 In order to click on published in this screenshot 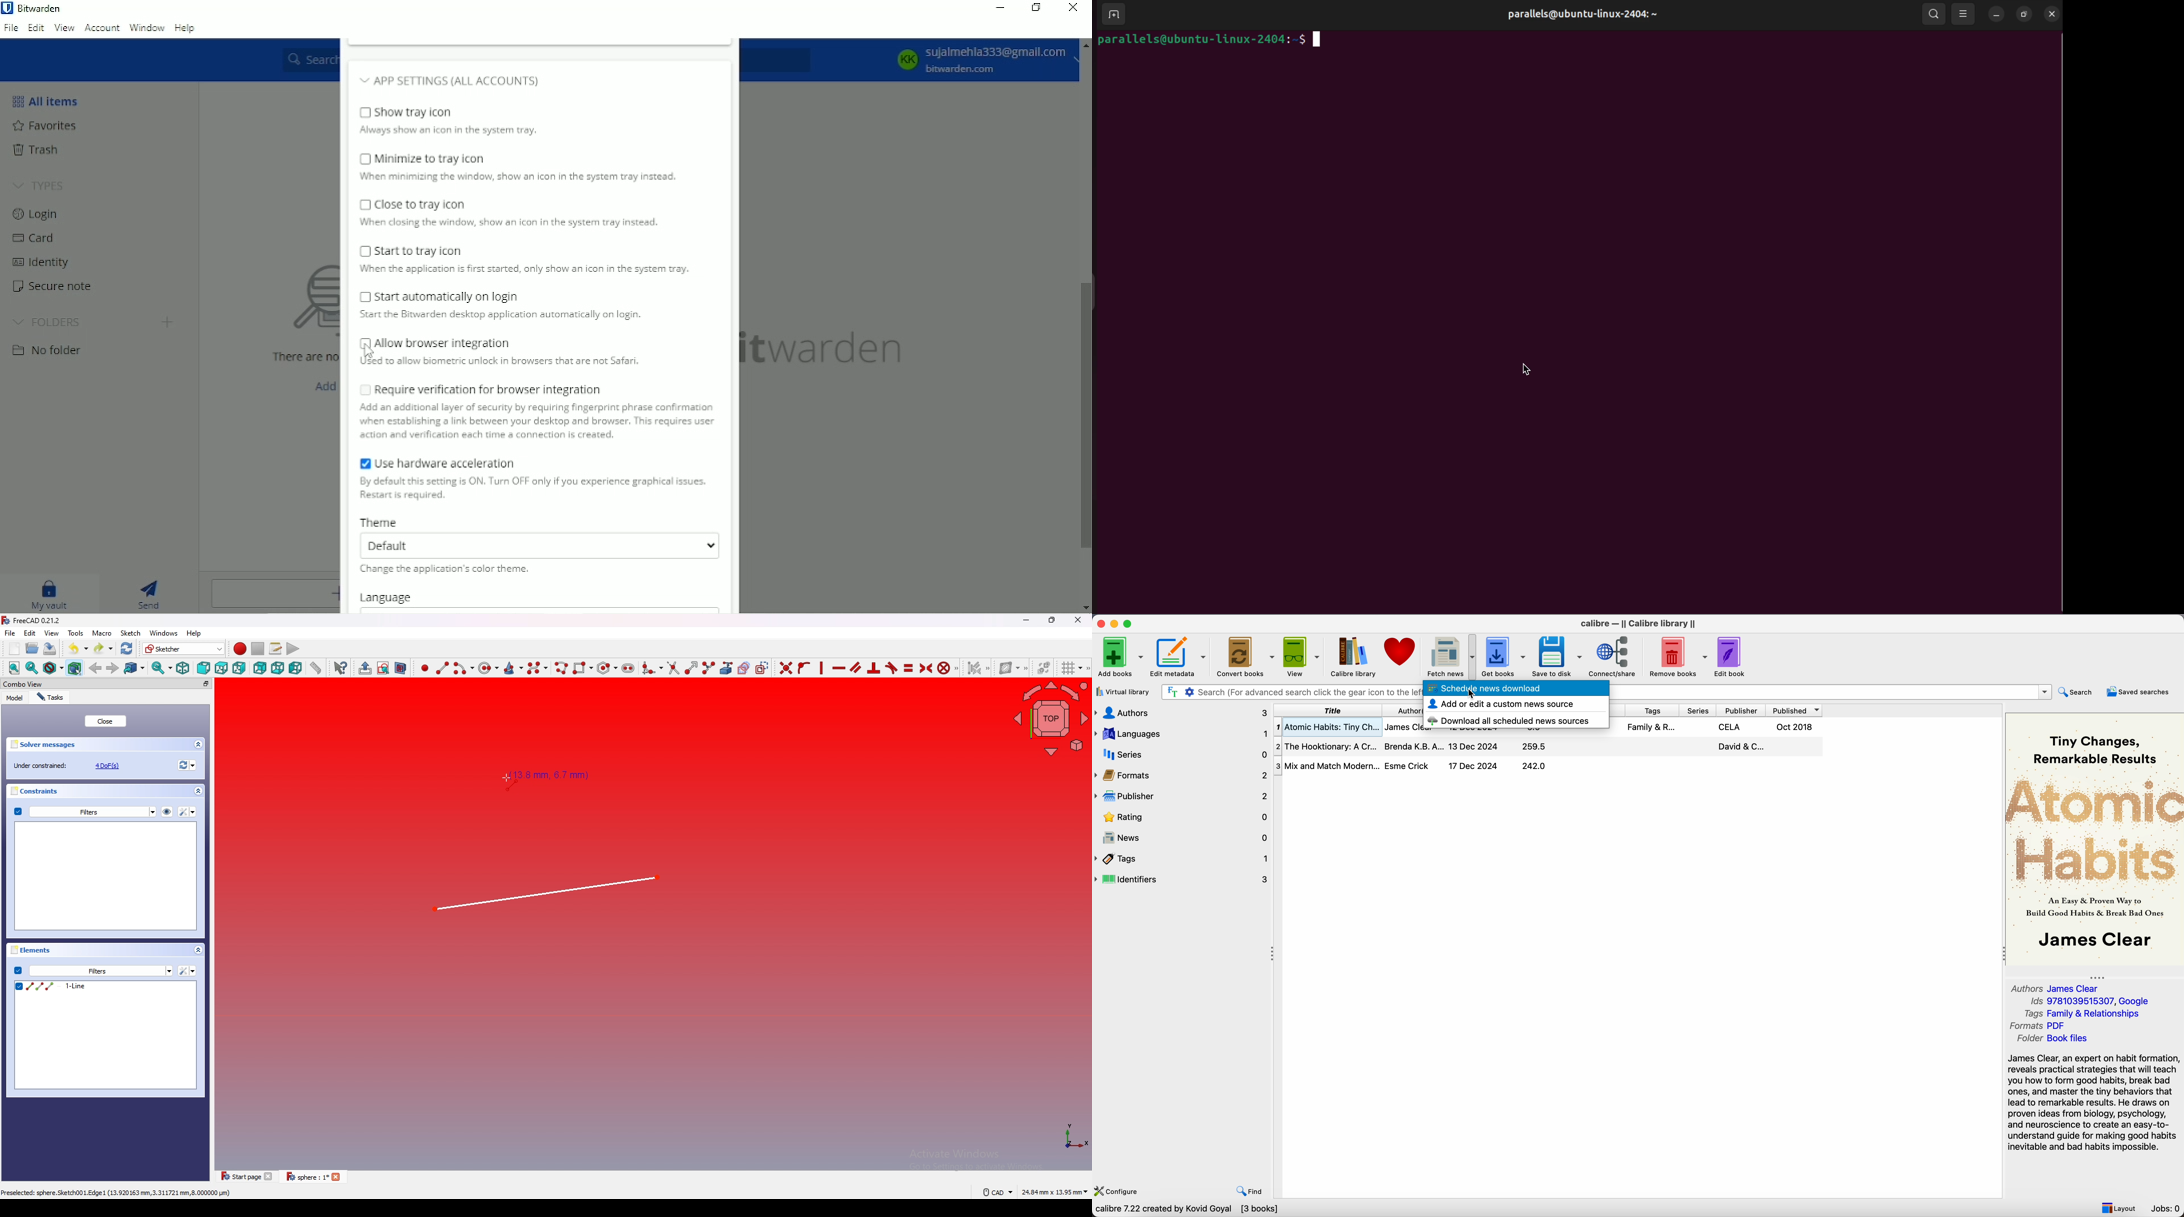, I will do `click(1797, 710)`.